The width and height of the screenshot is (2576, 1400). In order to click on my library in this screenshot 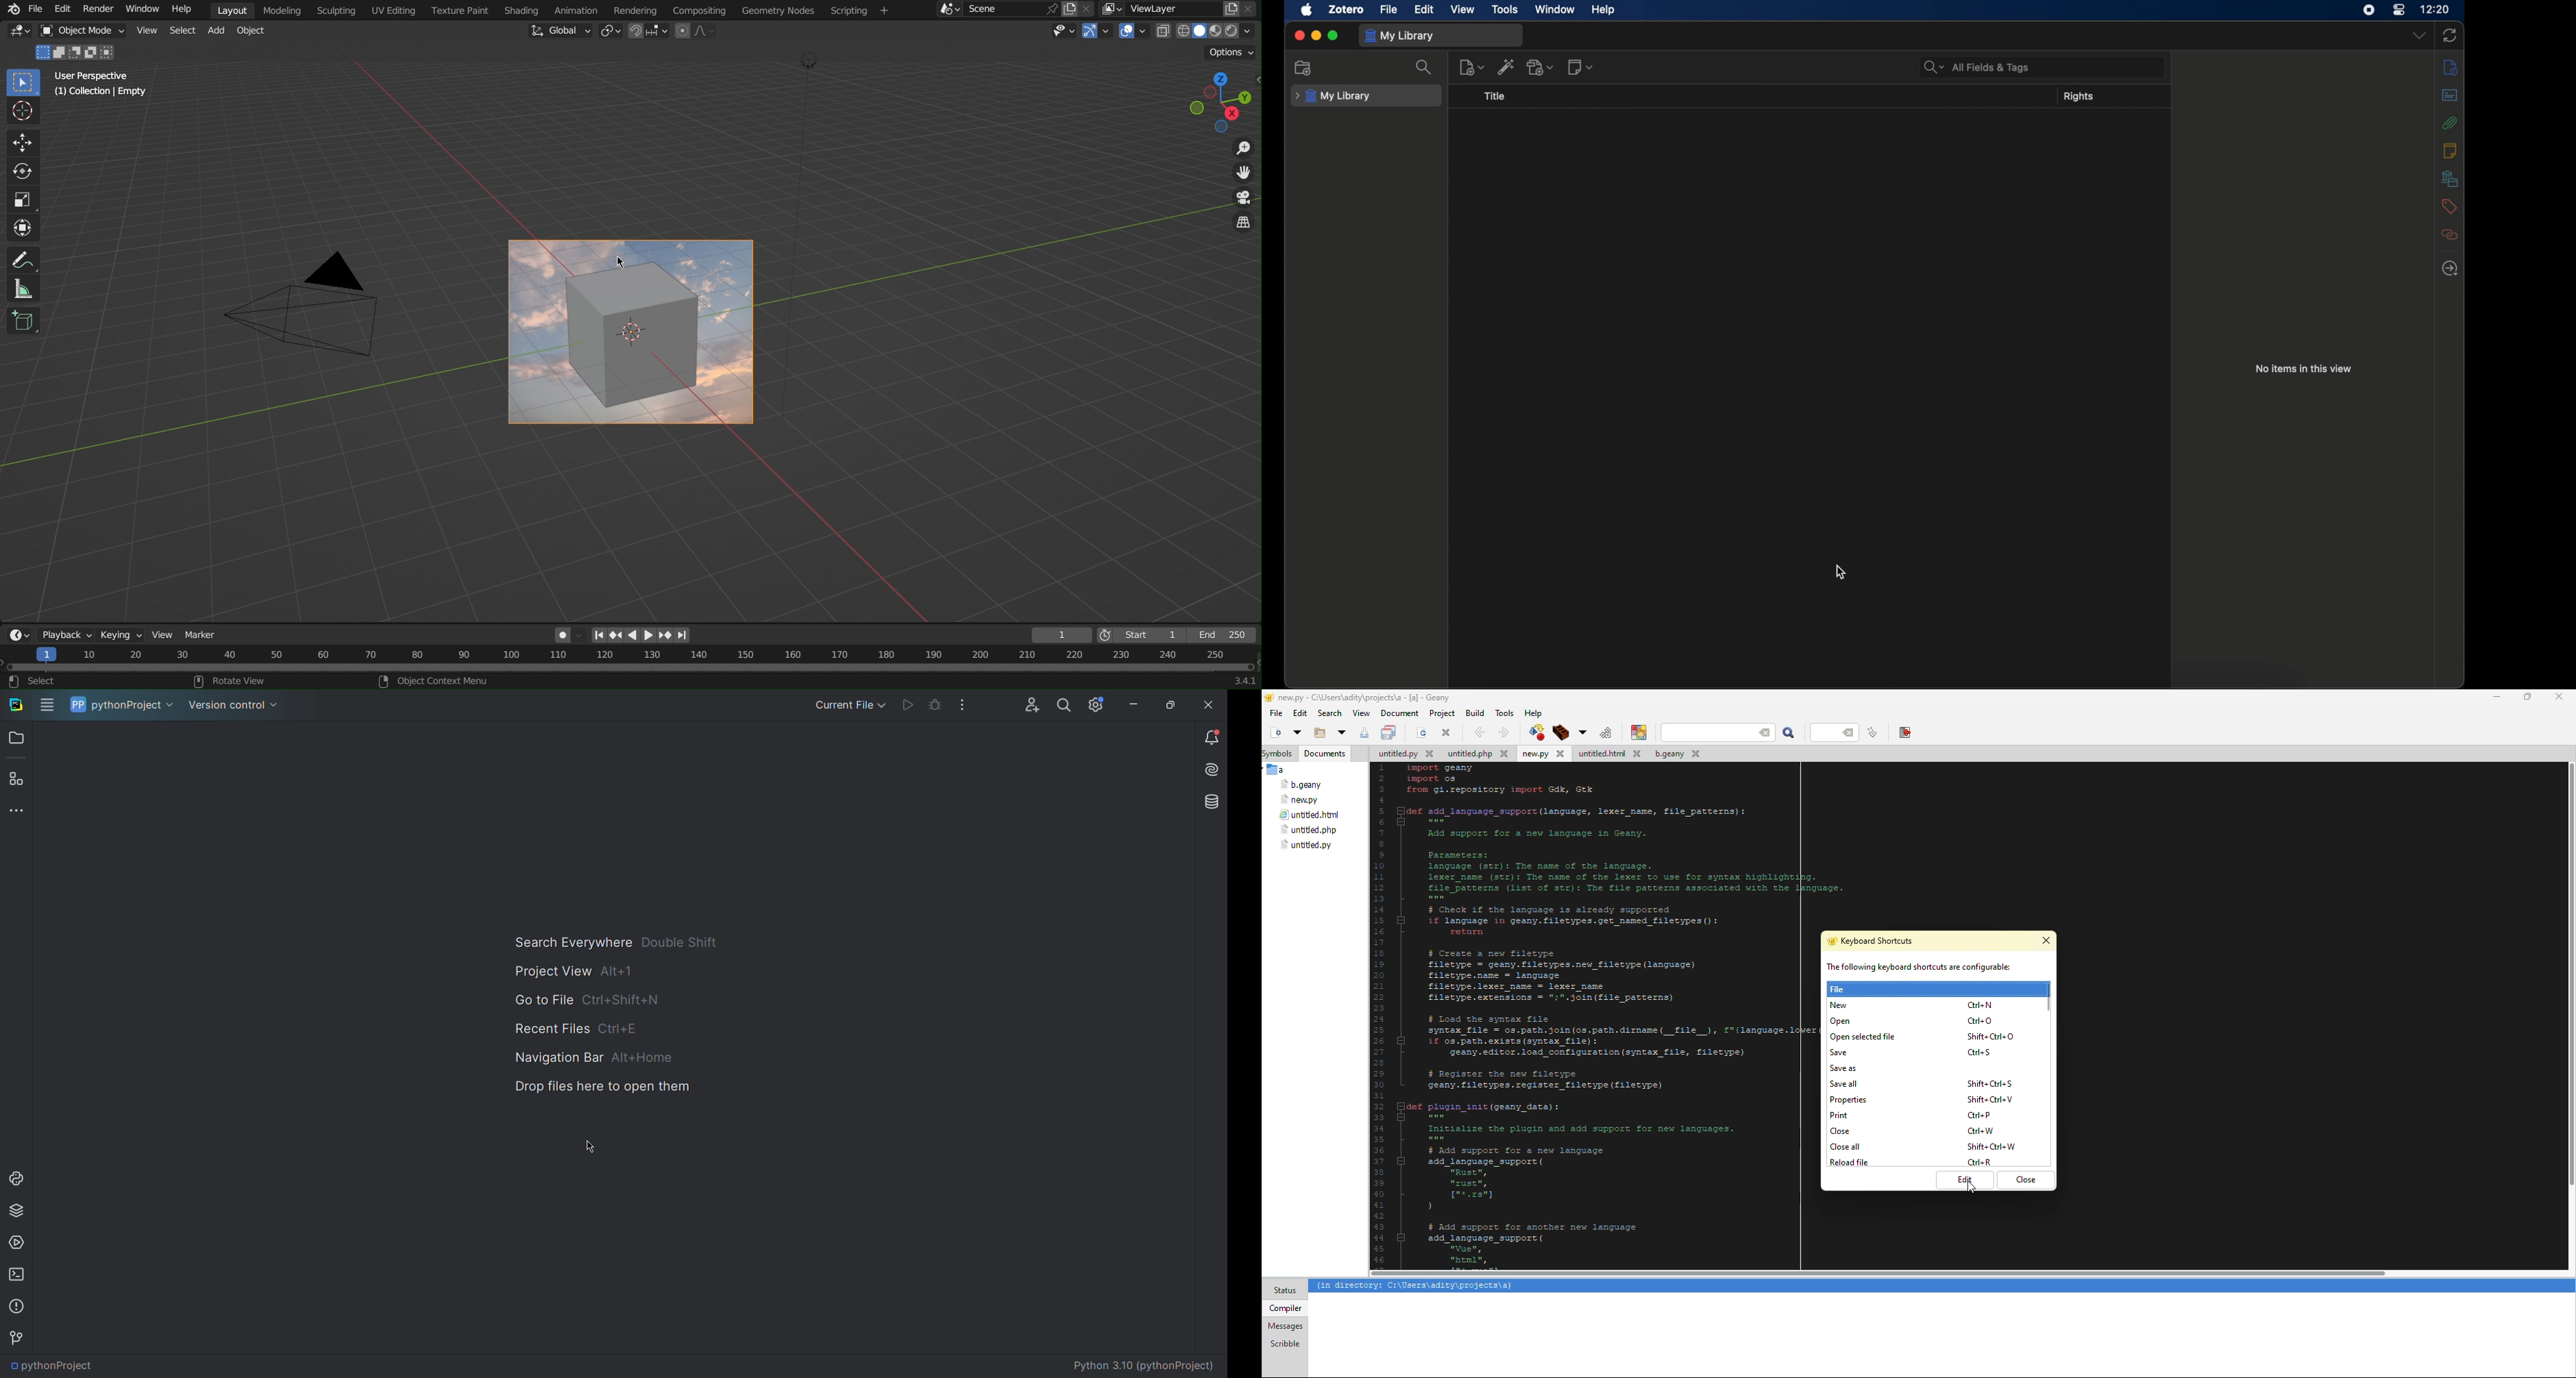, I will do `click(1332, 96)`.